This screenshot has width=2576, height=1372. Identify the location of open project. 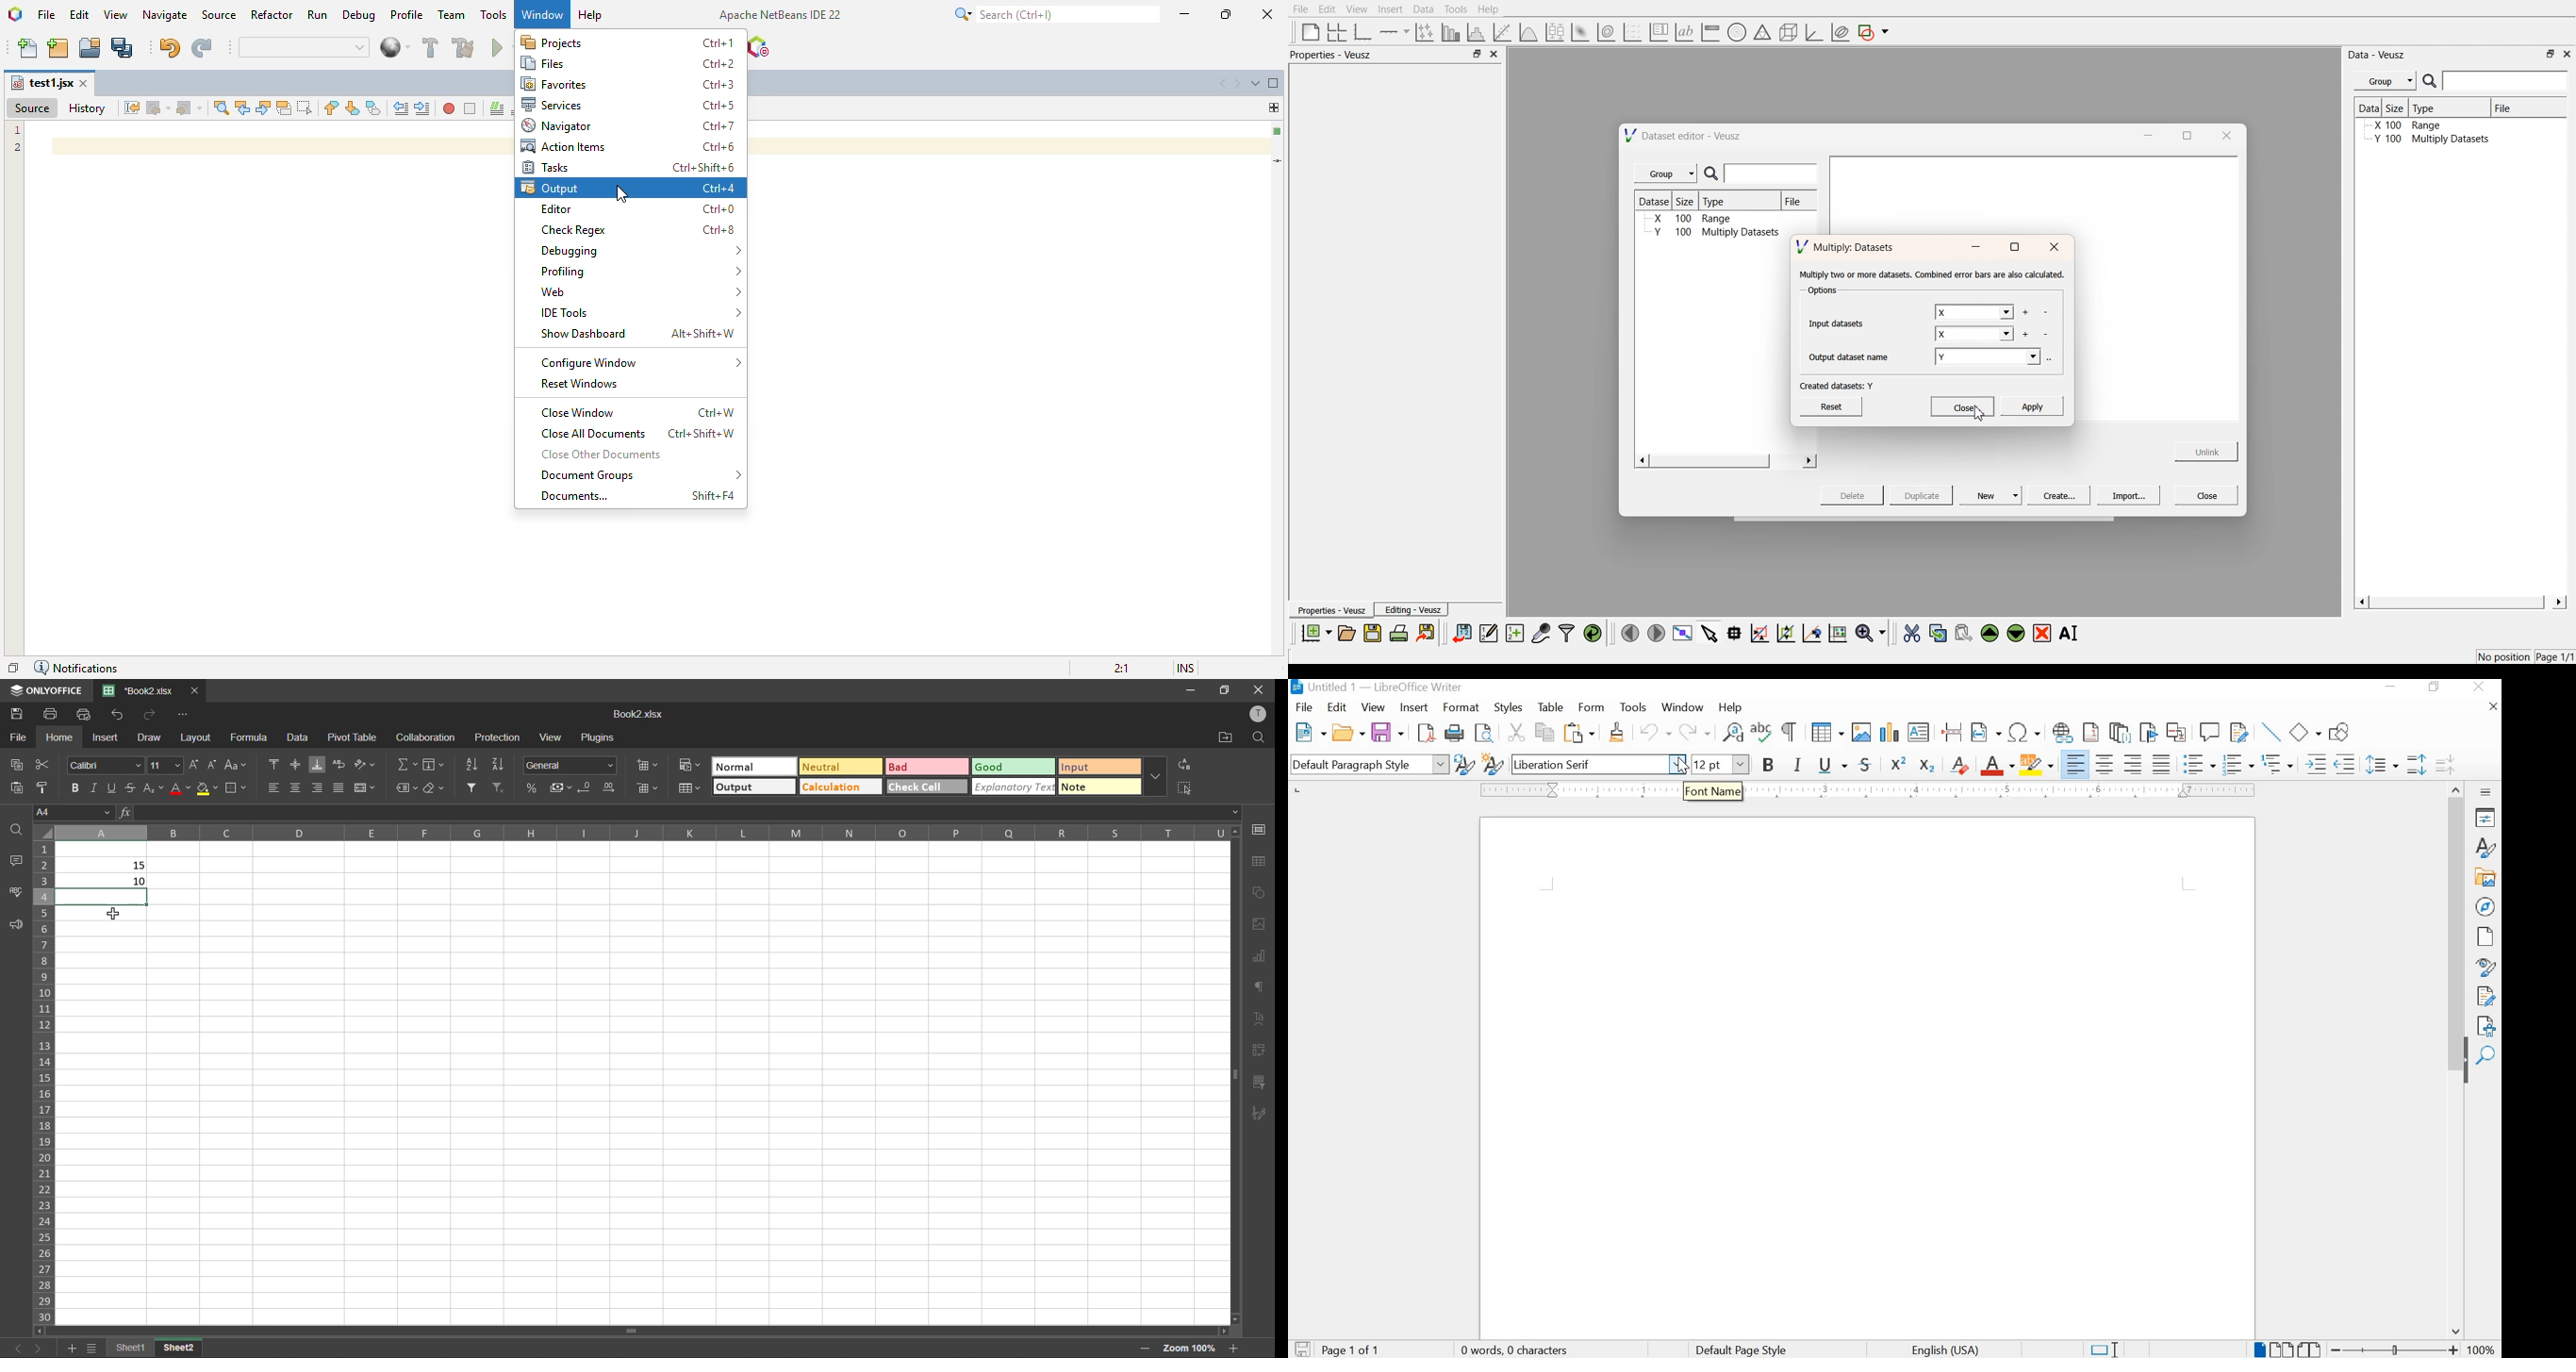
(90, 47).